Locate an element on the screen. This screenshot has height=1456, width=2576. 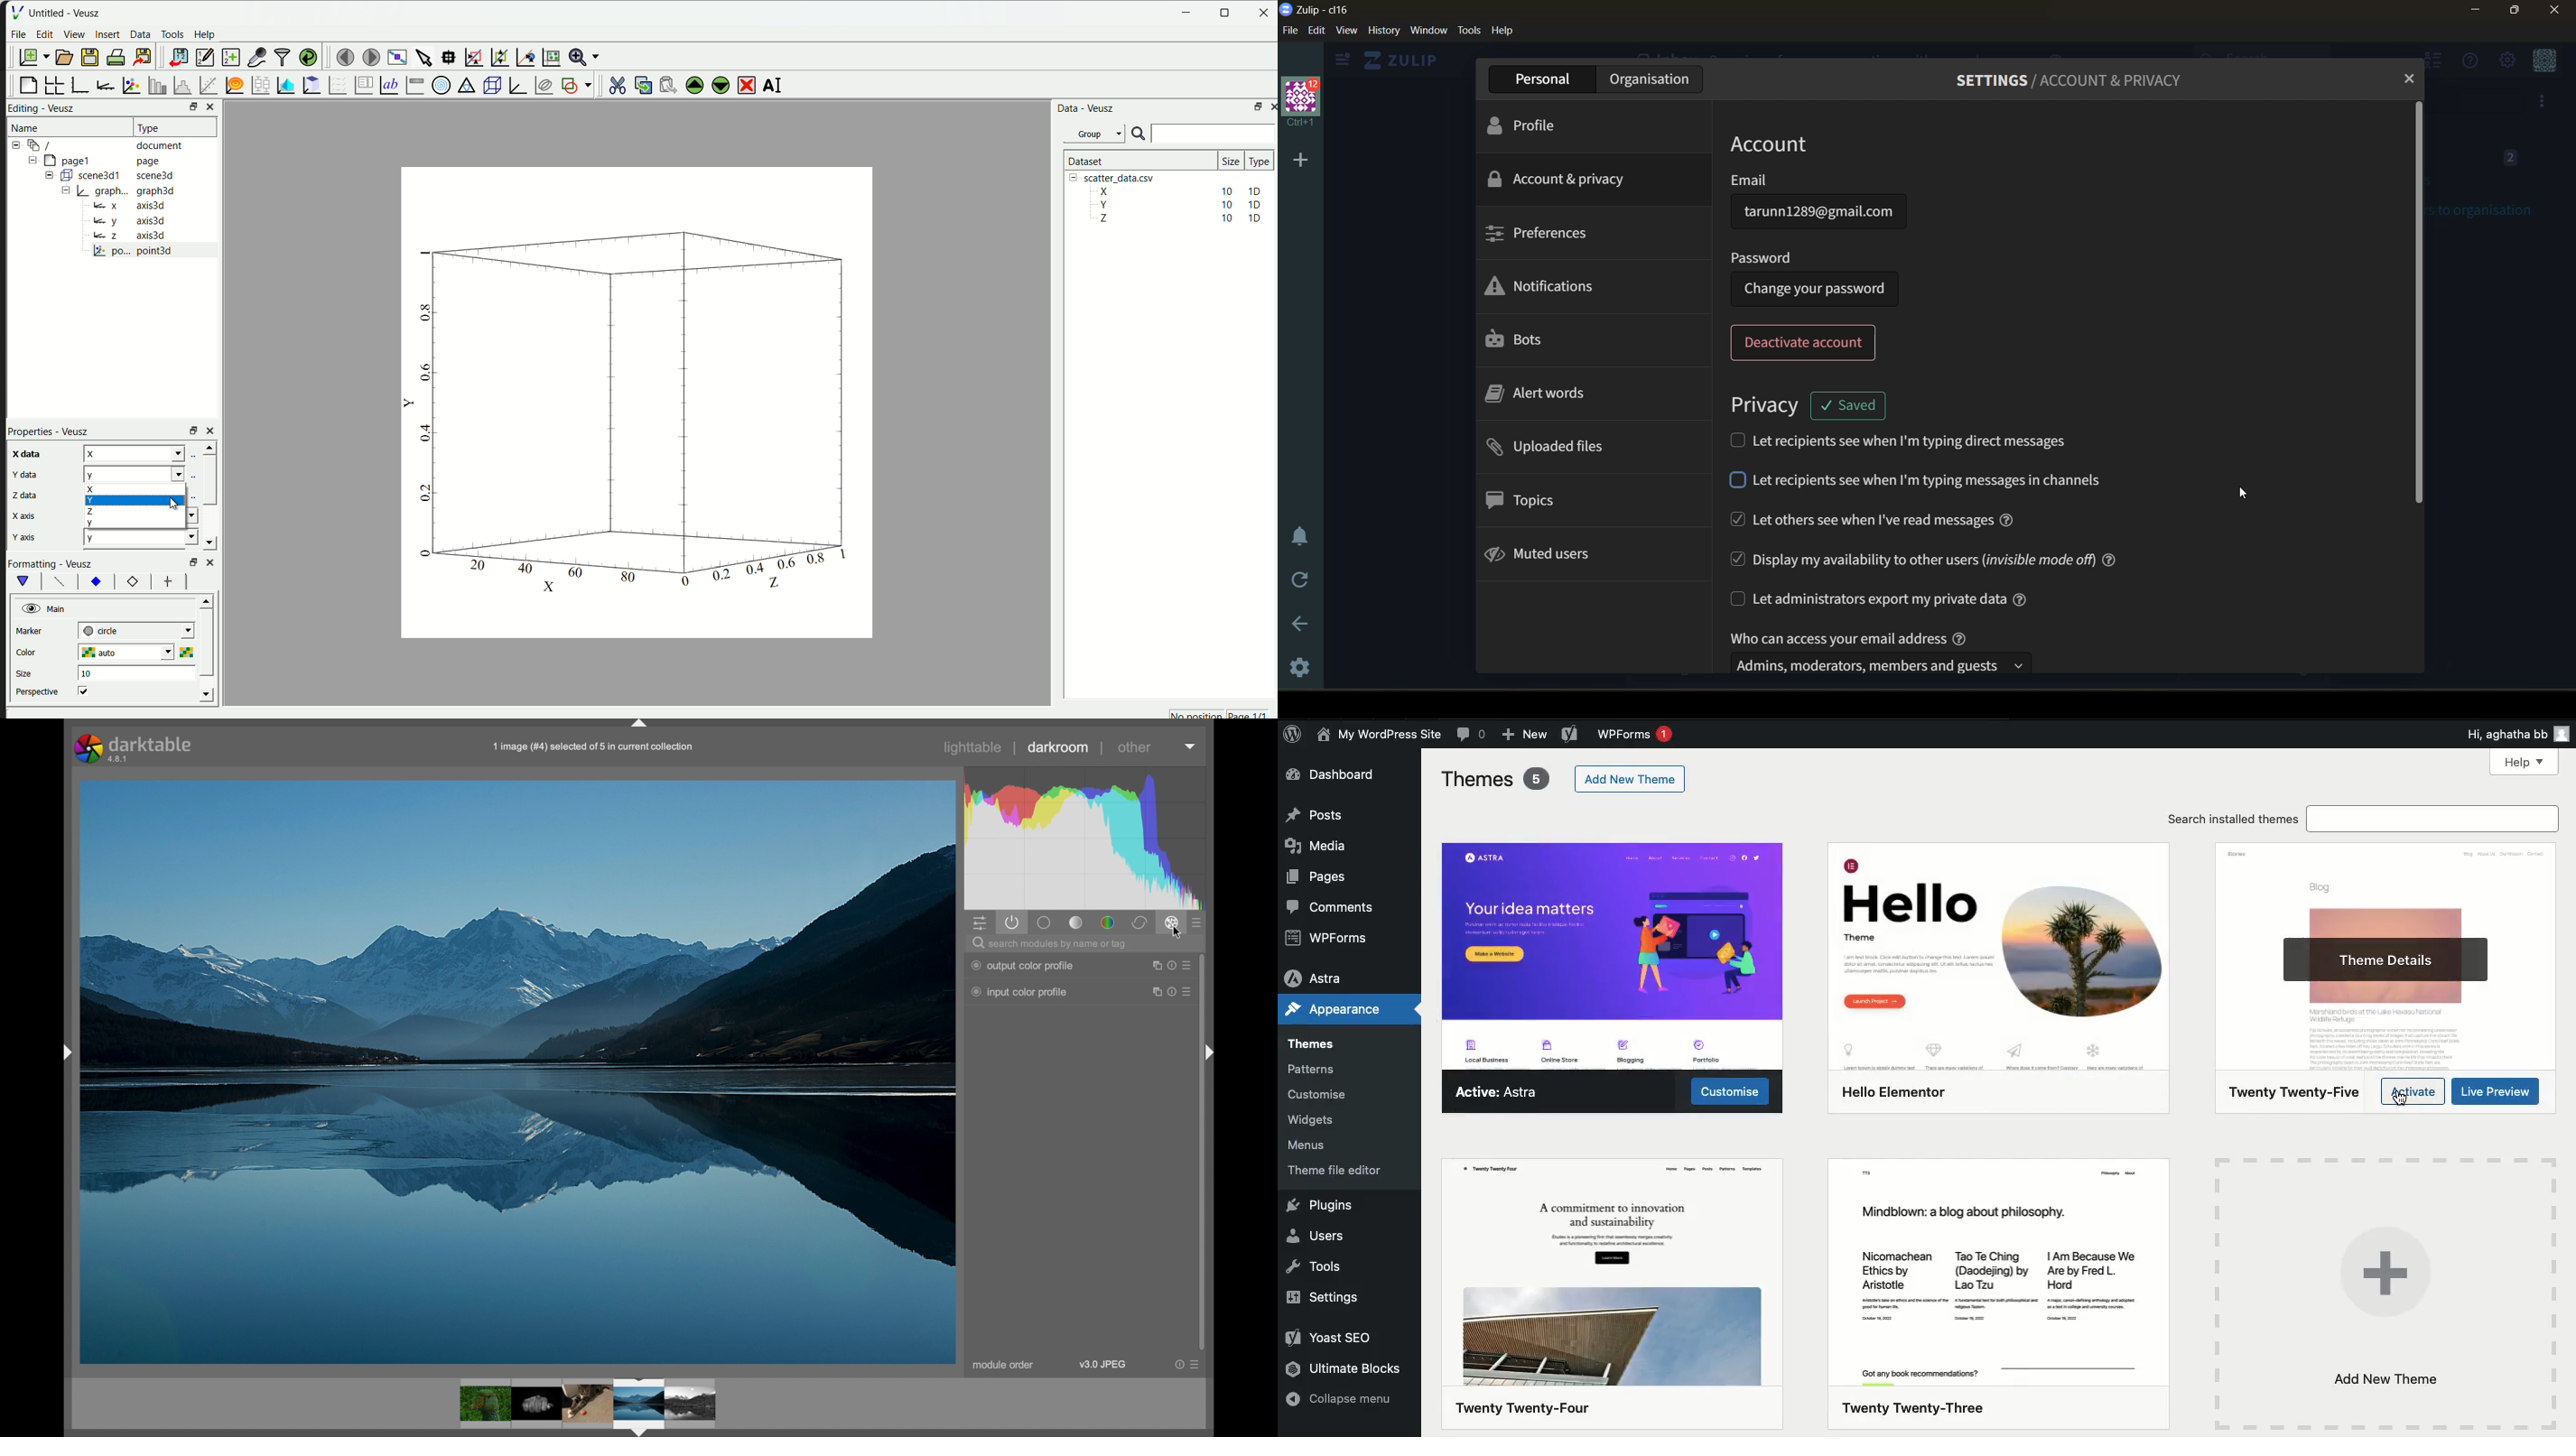
Active Astra is located at coordinates (1502, 1096).